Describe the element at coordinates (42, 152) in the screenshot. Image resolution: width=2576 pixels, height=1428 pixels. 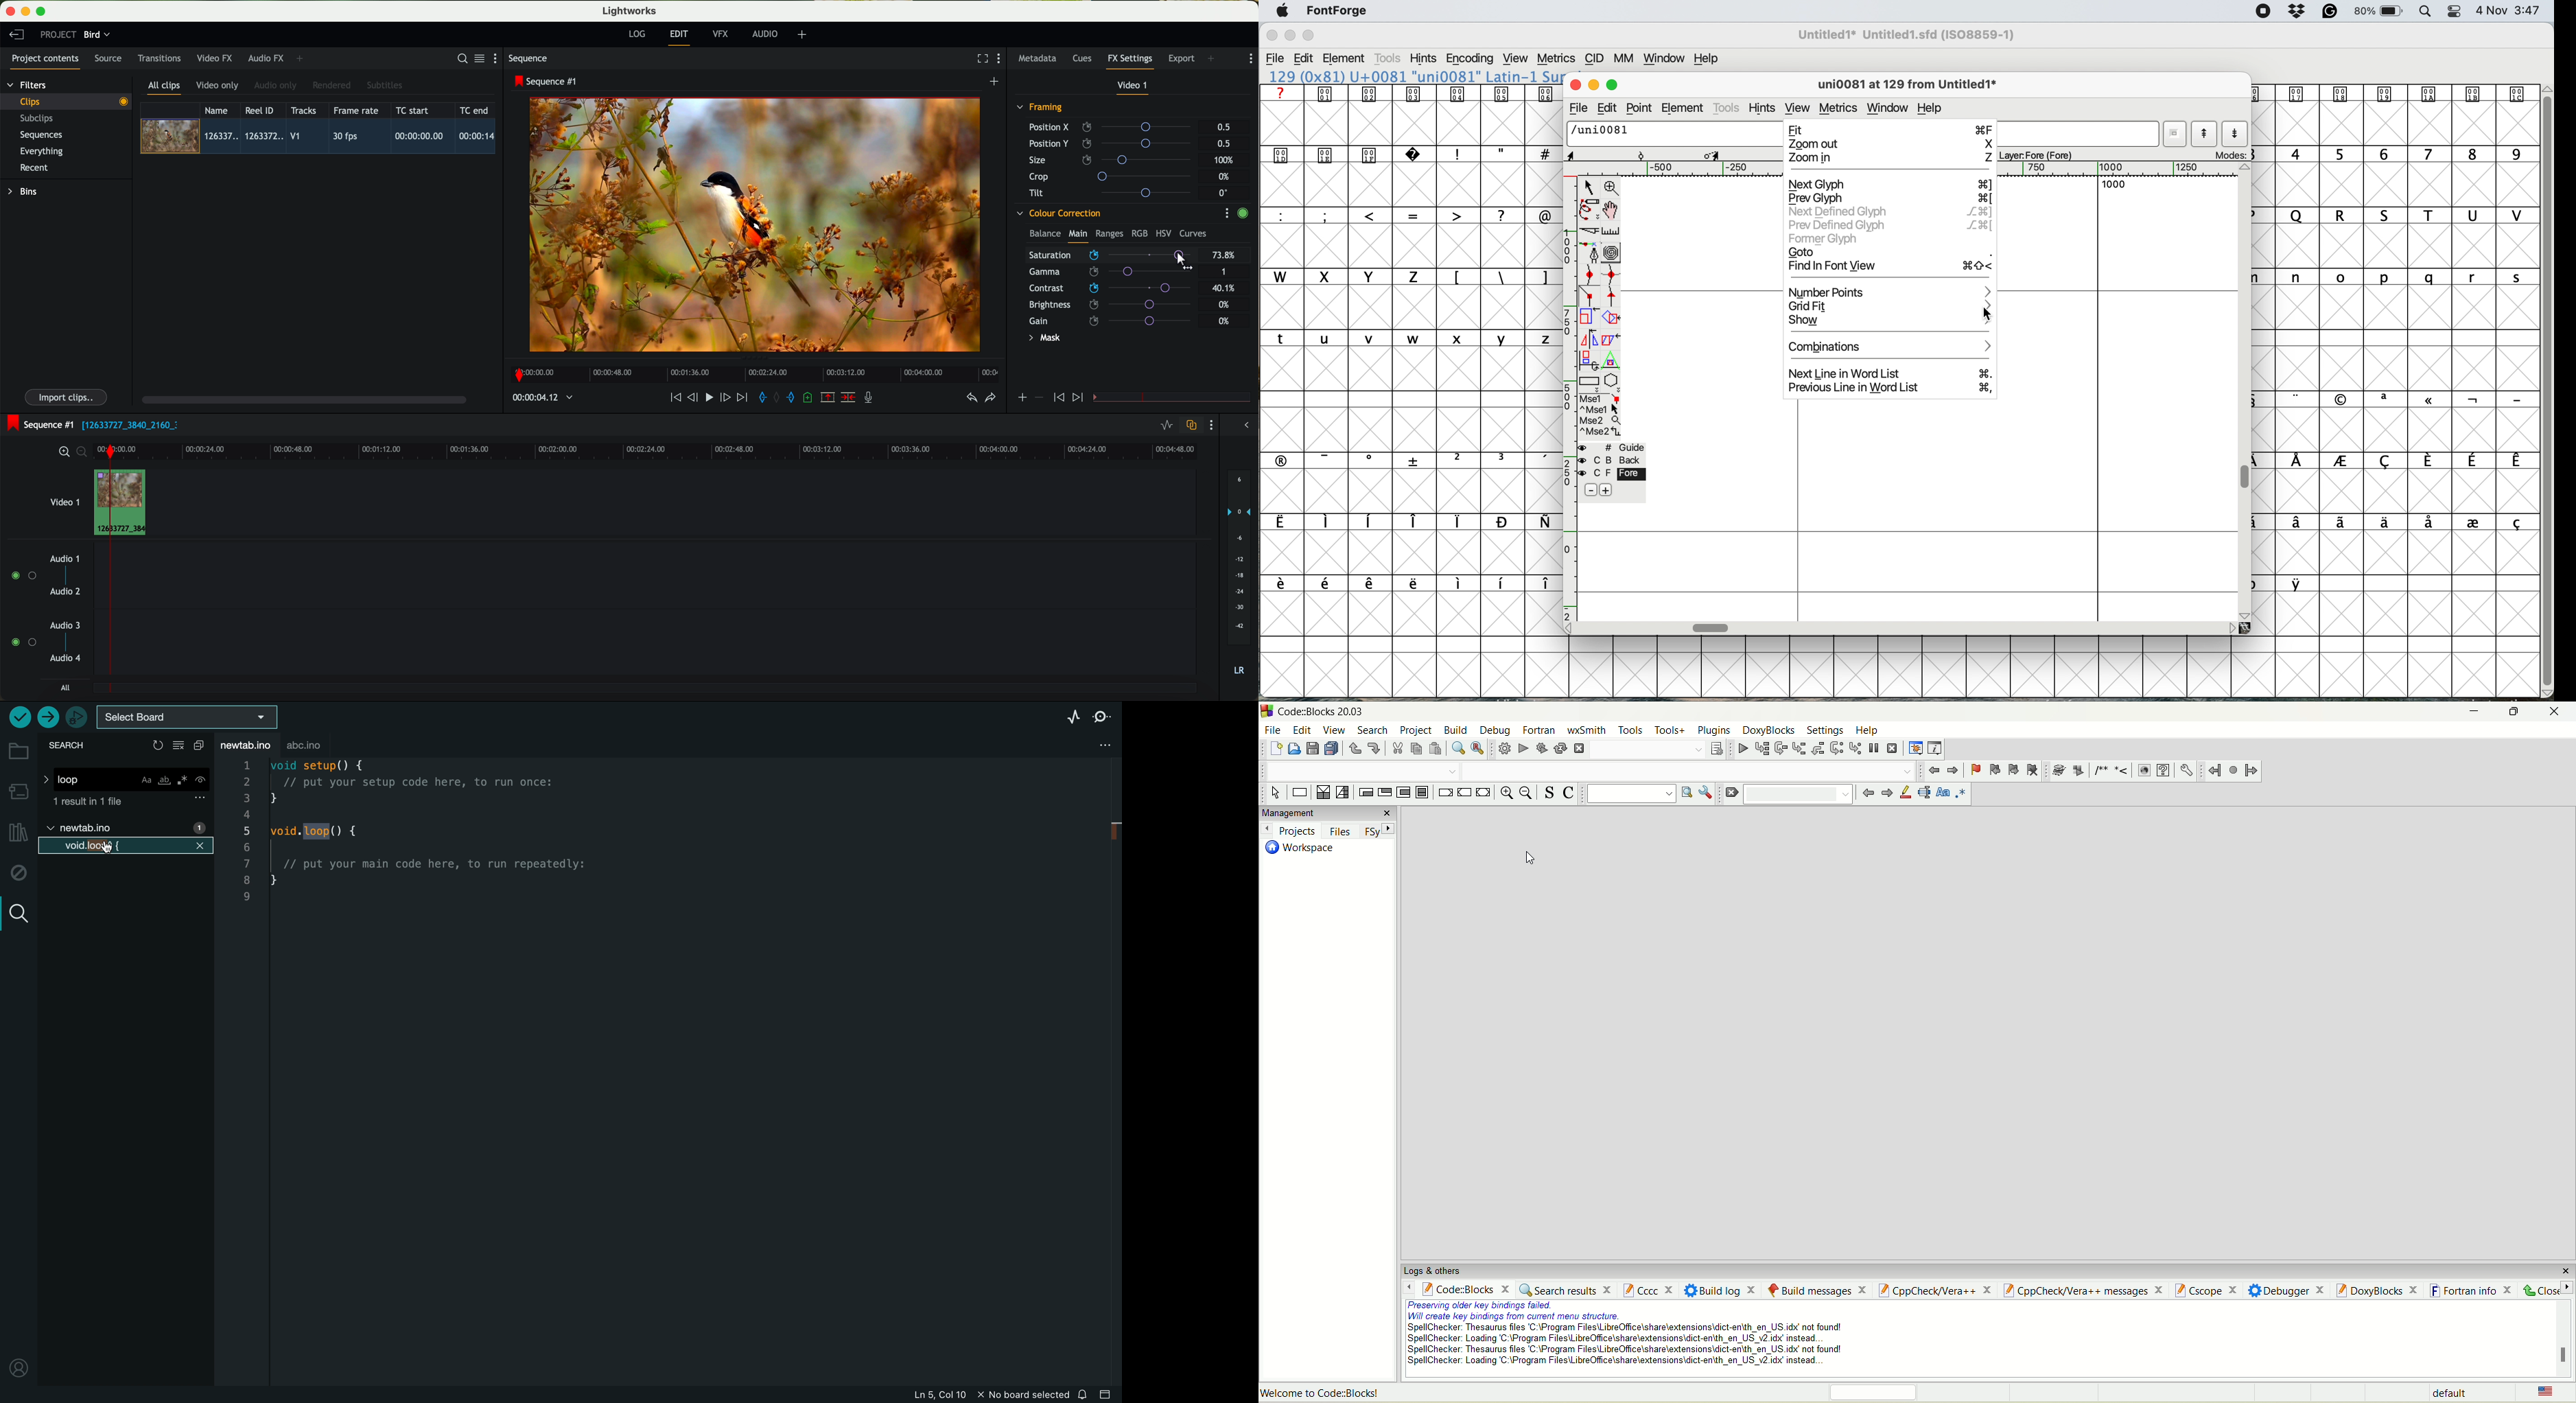
I see `everything` at that location.